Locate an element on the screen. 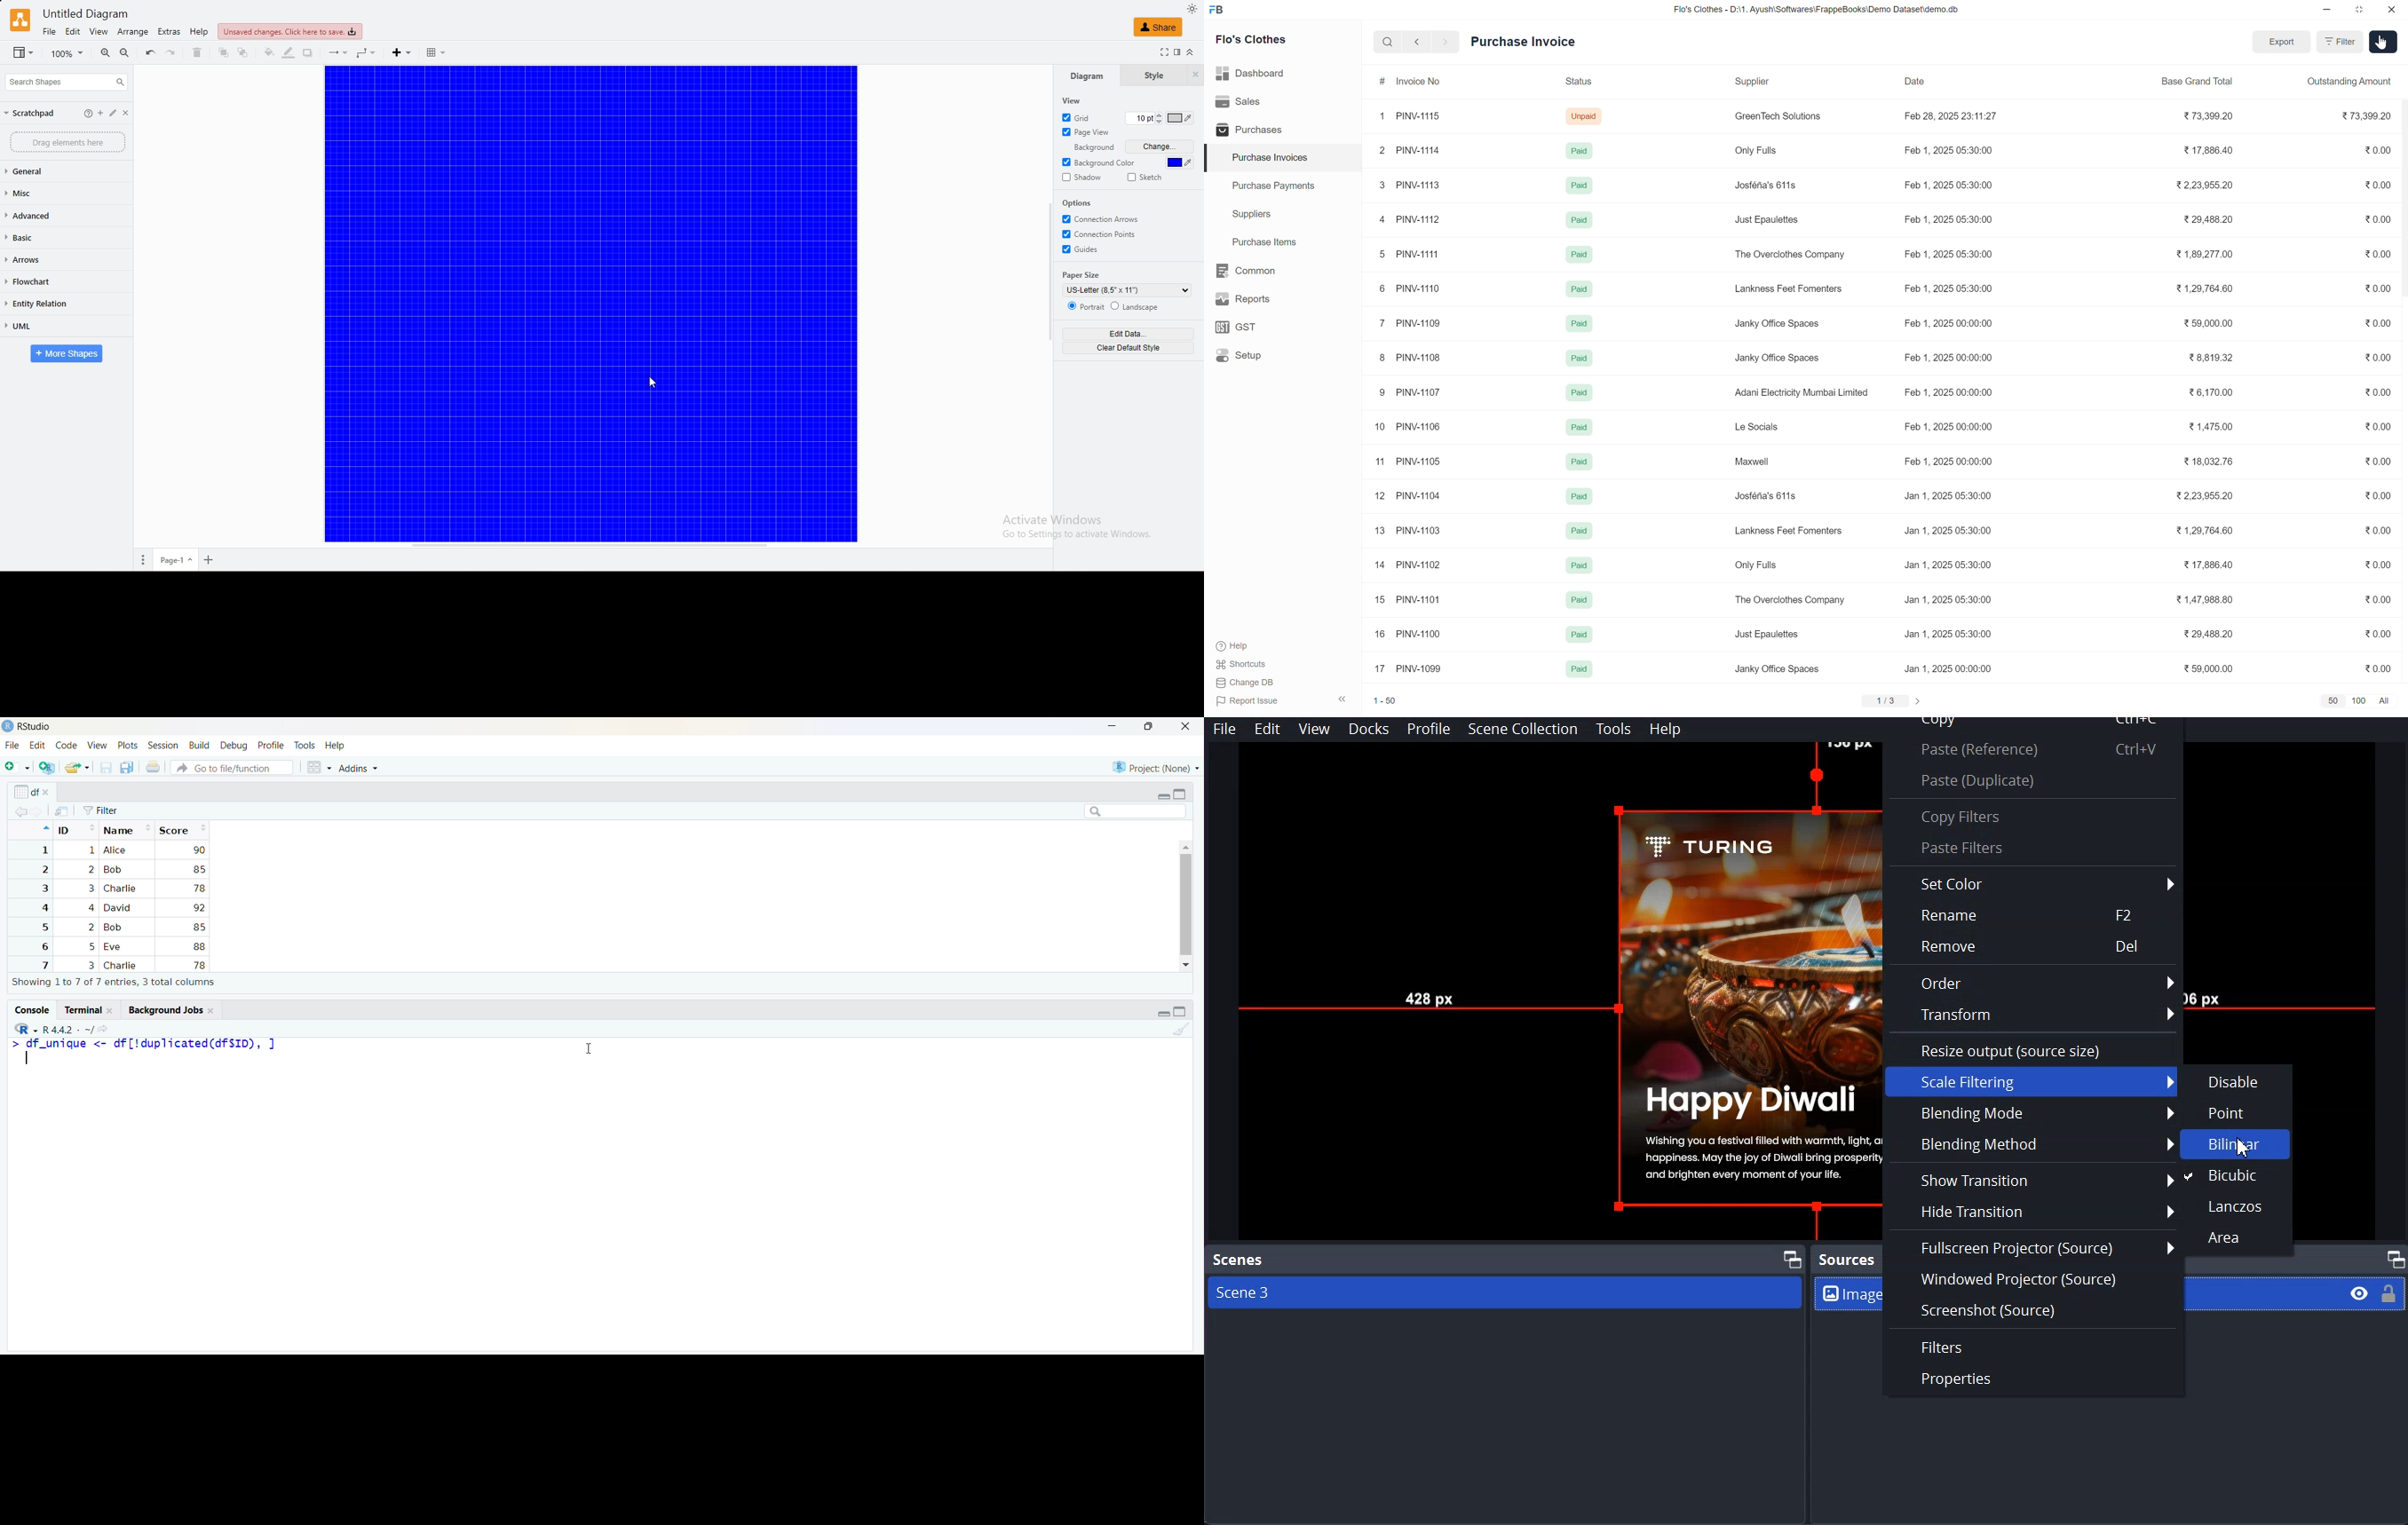 The height and width of the screenshot is (1540, 2408). Build is located at coordinates (200, 745).